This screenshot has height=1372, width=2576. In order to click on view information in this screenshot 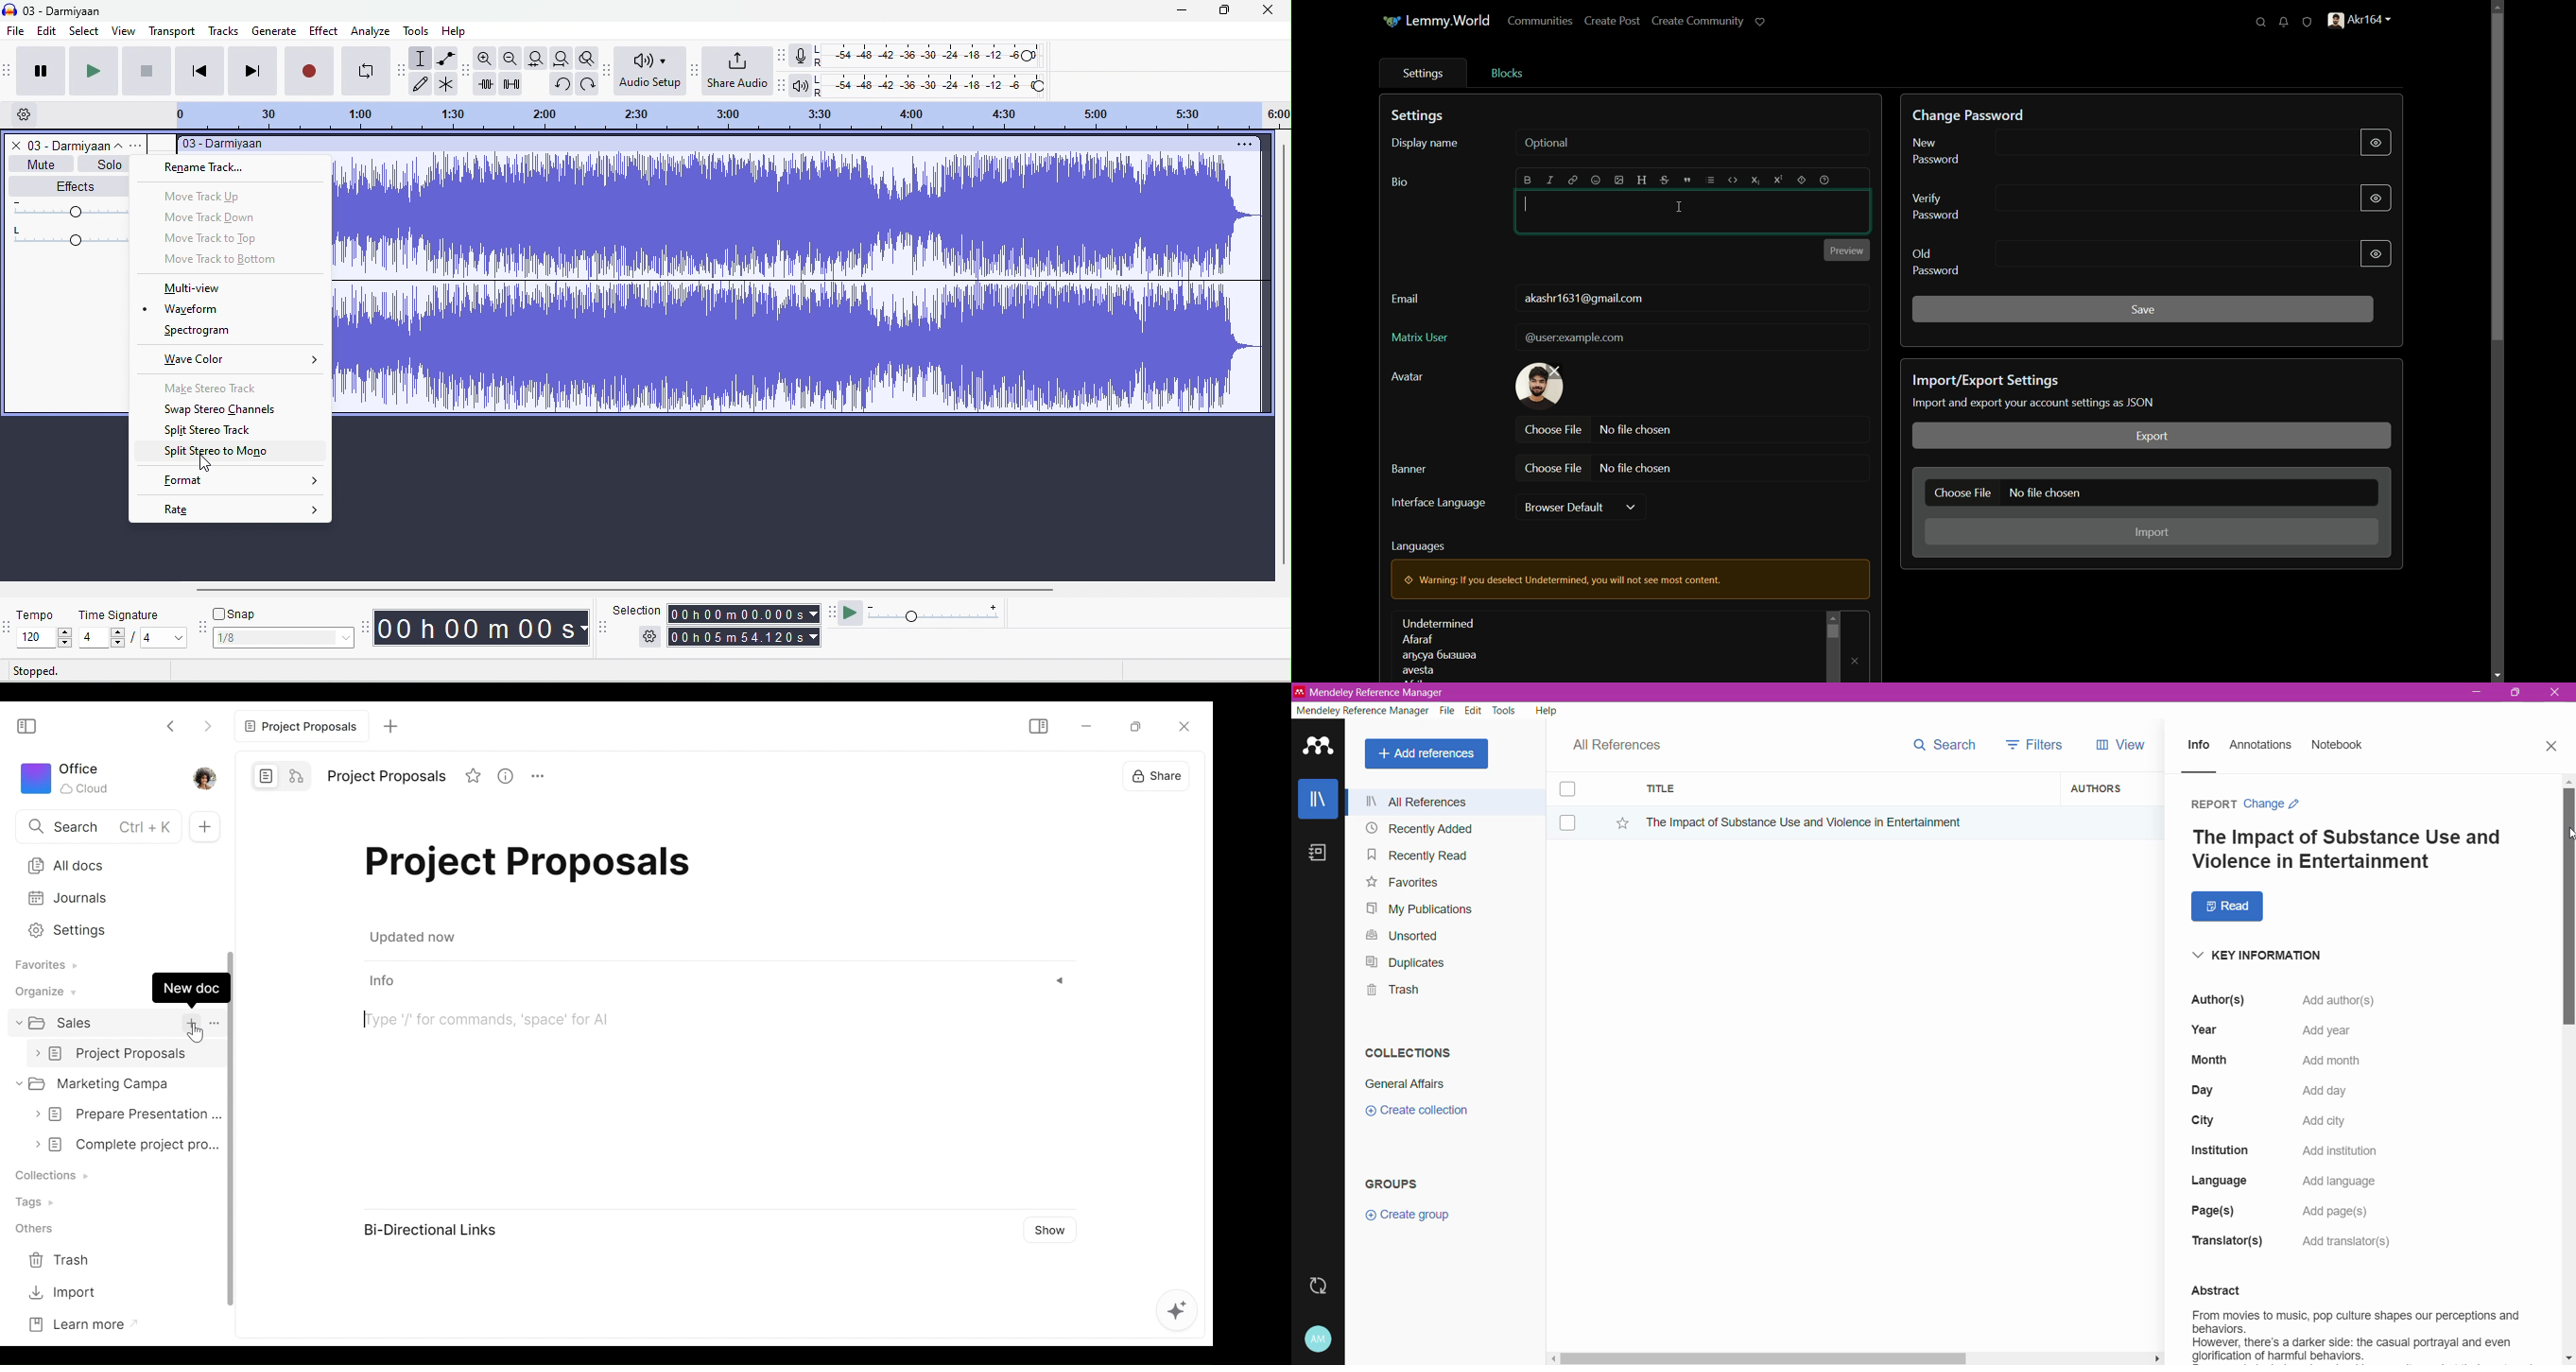, I will do `click(506, 777)`.